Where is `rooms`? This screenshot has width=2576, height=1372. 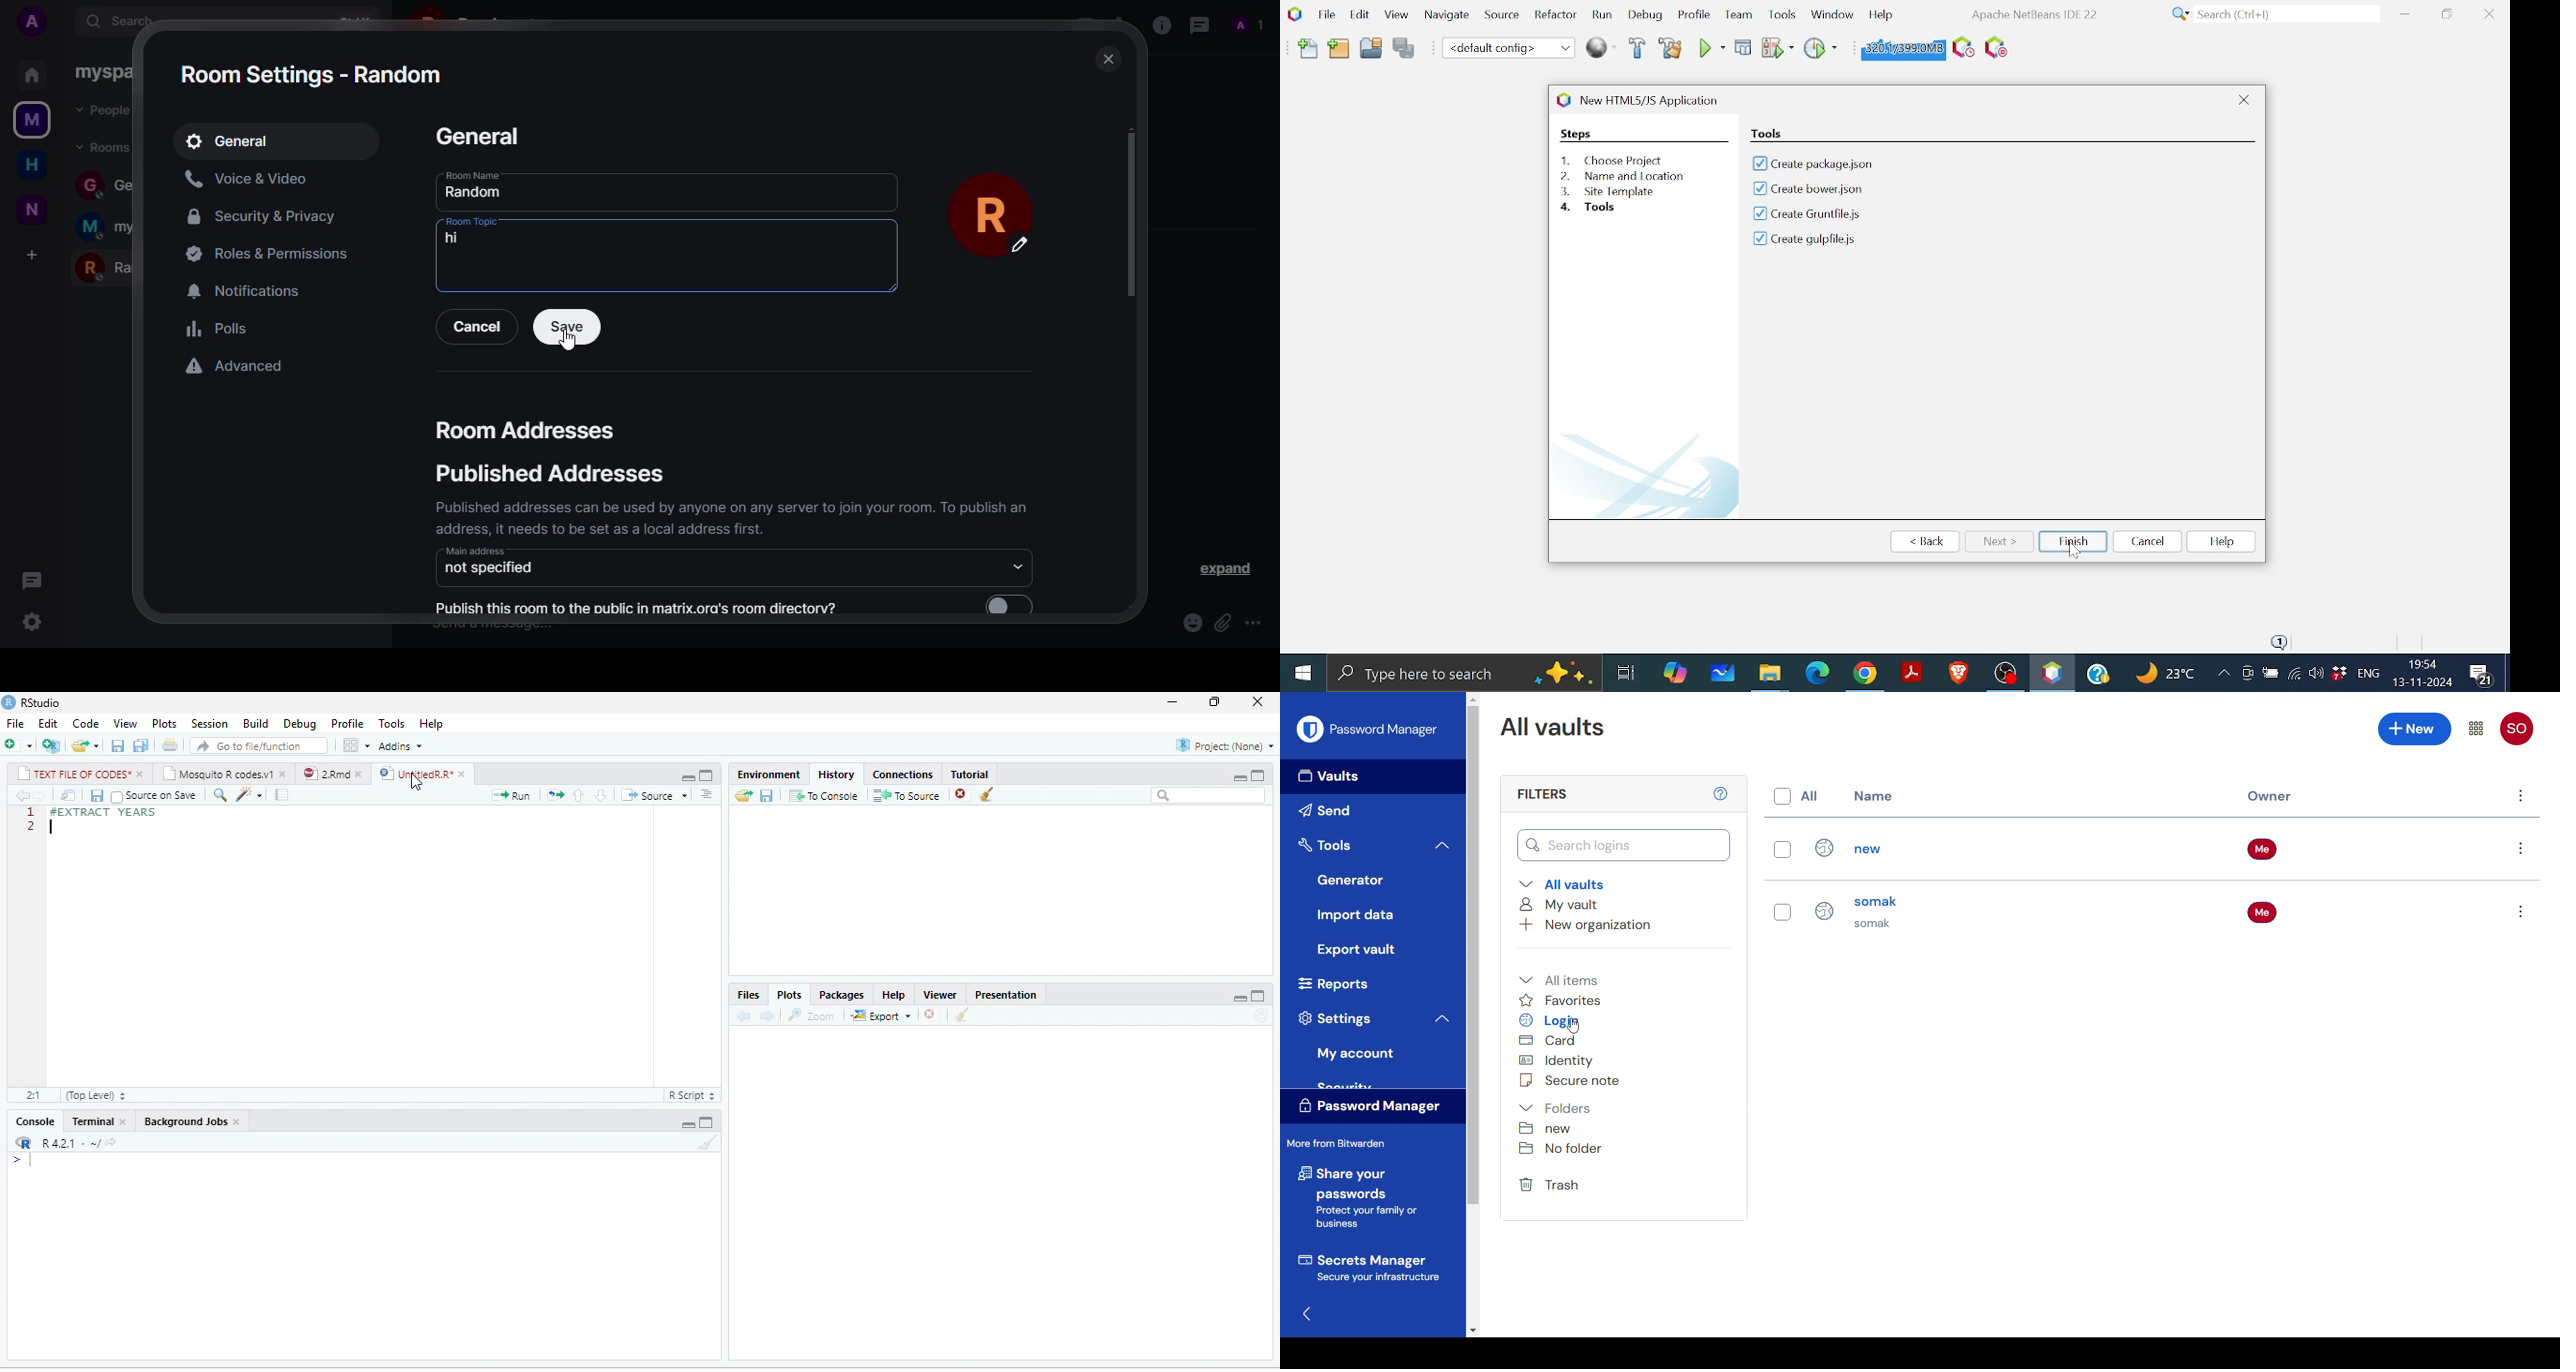
rooms is located at coordinates (106, 146).